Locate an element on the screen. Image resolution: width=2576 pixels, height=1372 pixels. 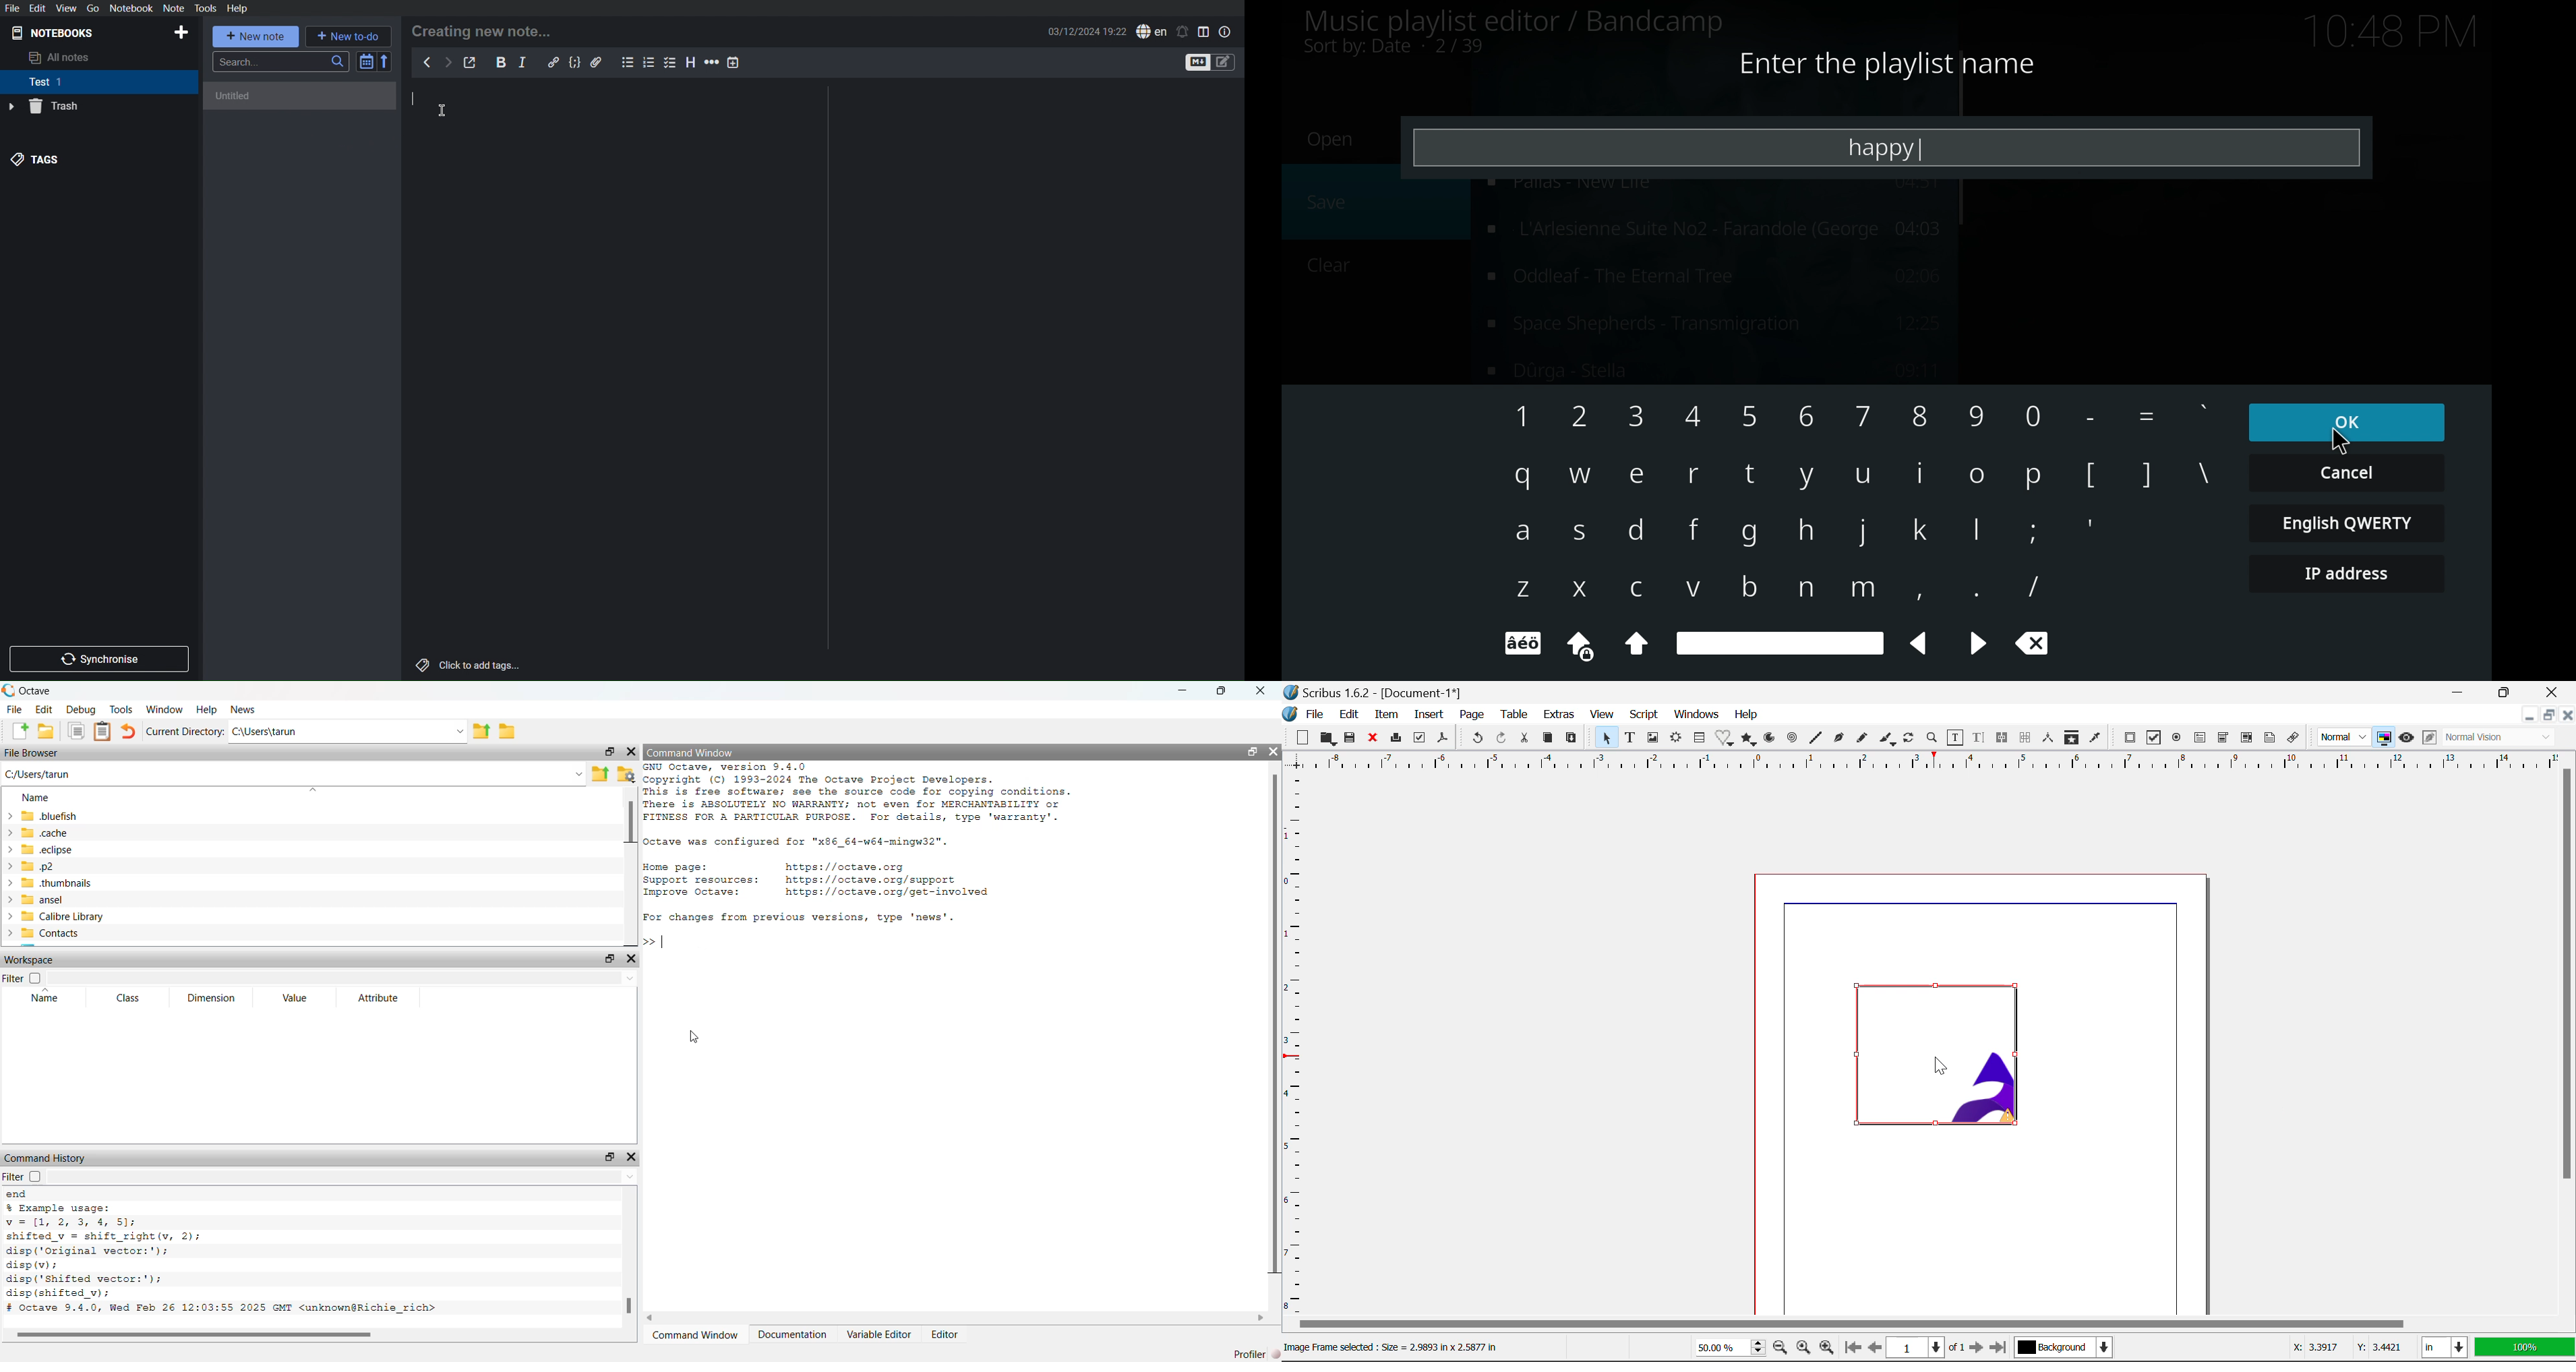
Click to add tags is located at coordinates (468, 665).